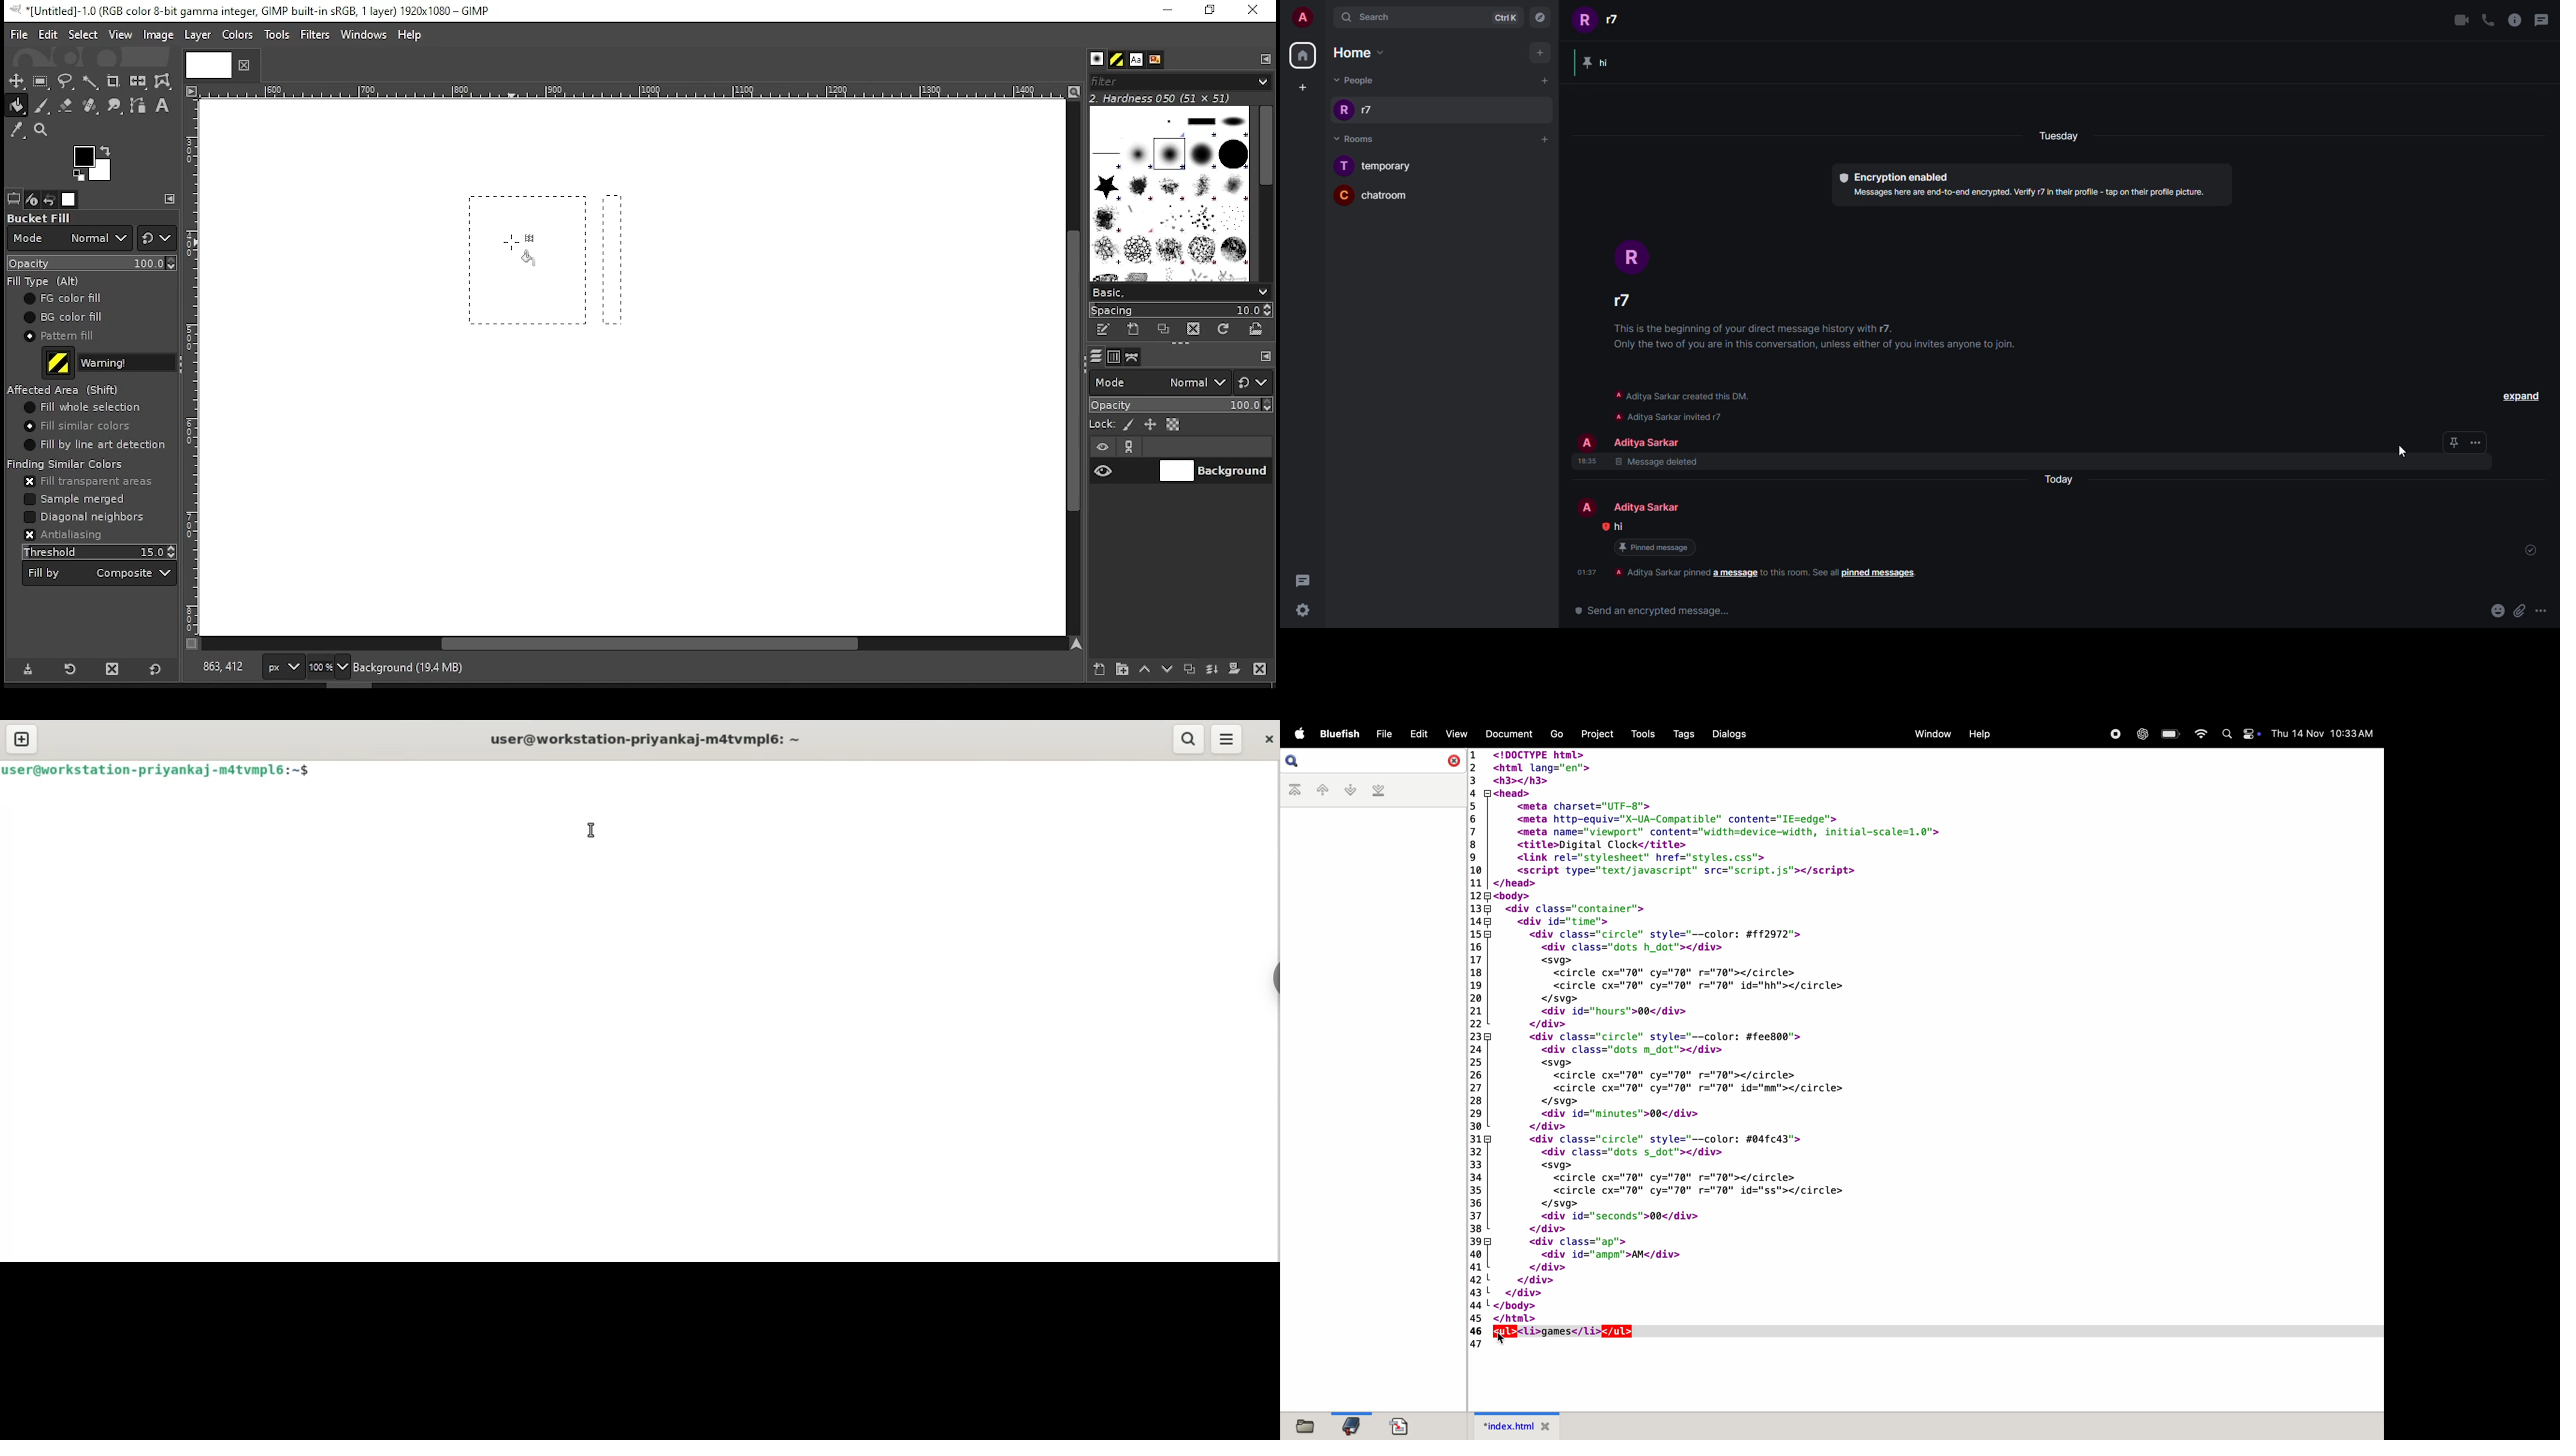  Describe the element at coordinates (2496, 611) in the screenshot. I see `emoji` at that location.